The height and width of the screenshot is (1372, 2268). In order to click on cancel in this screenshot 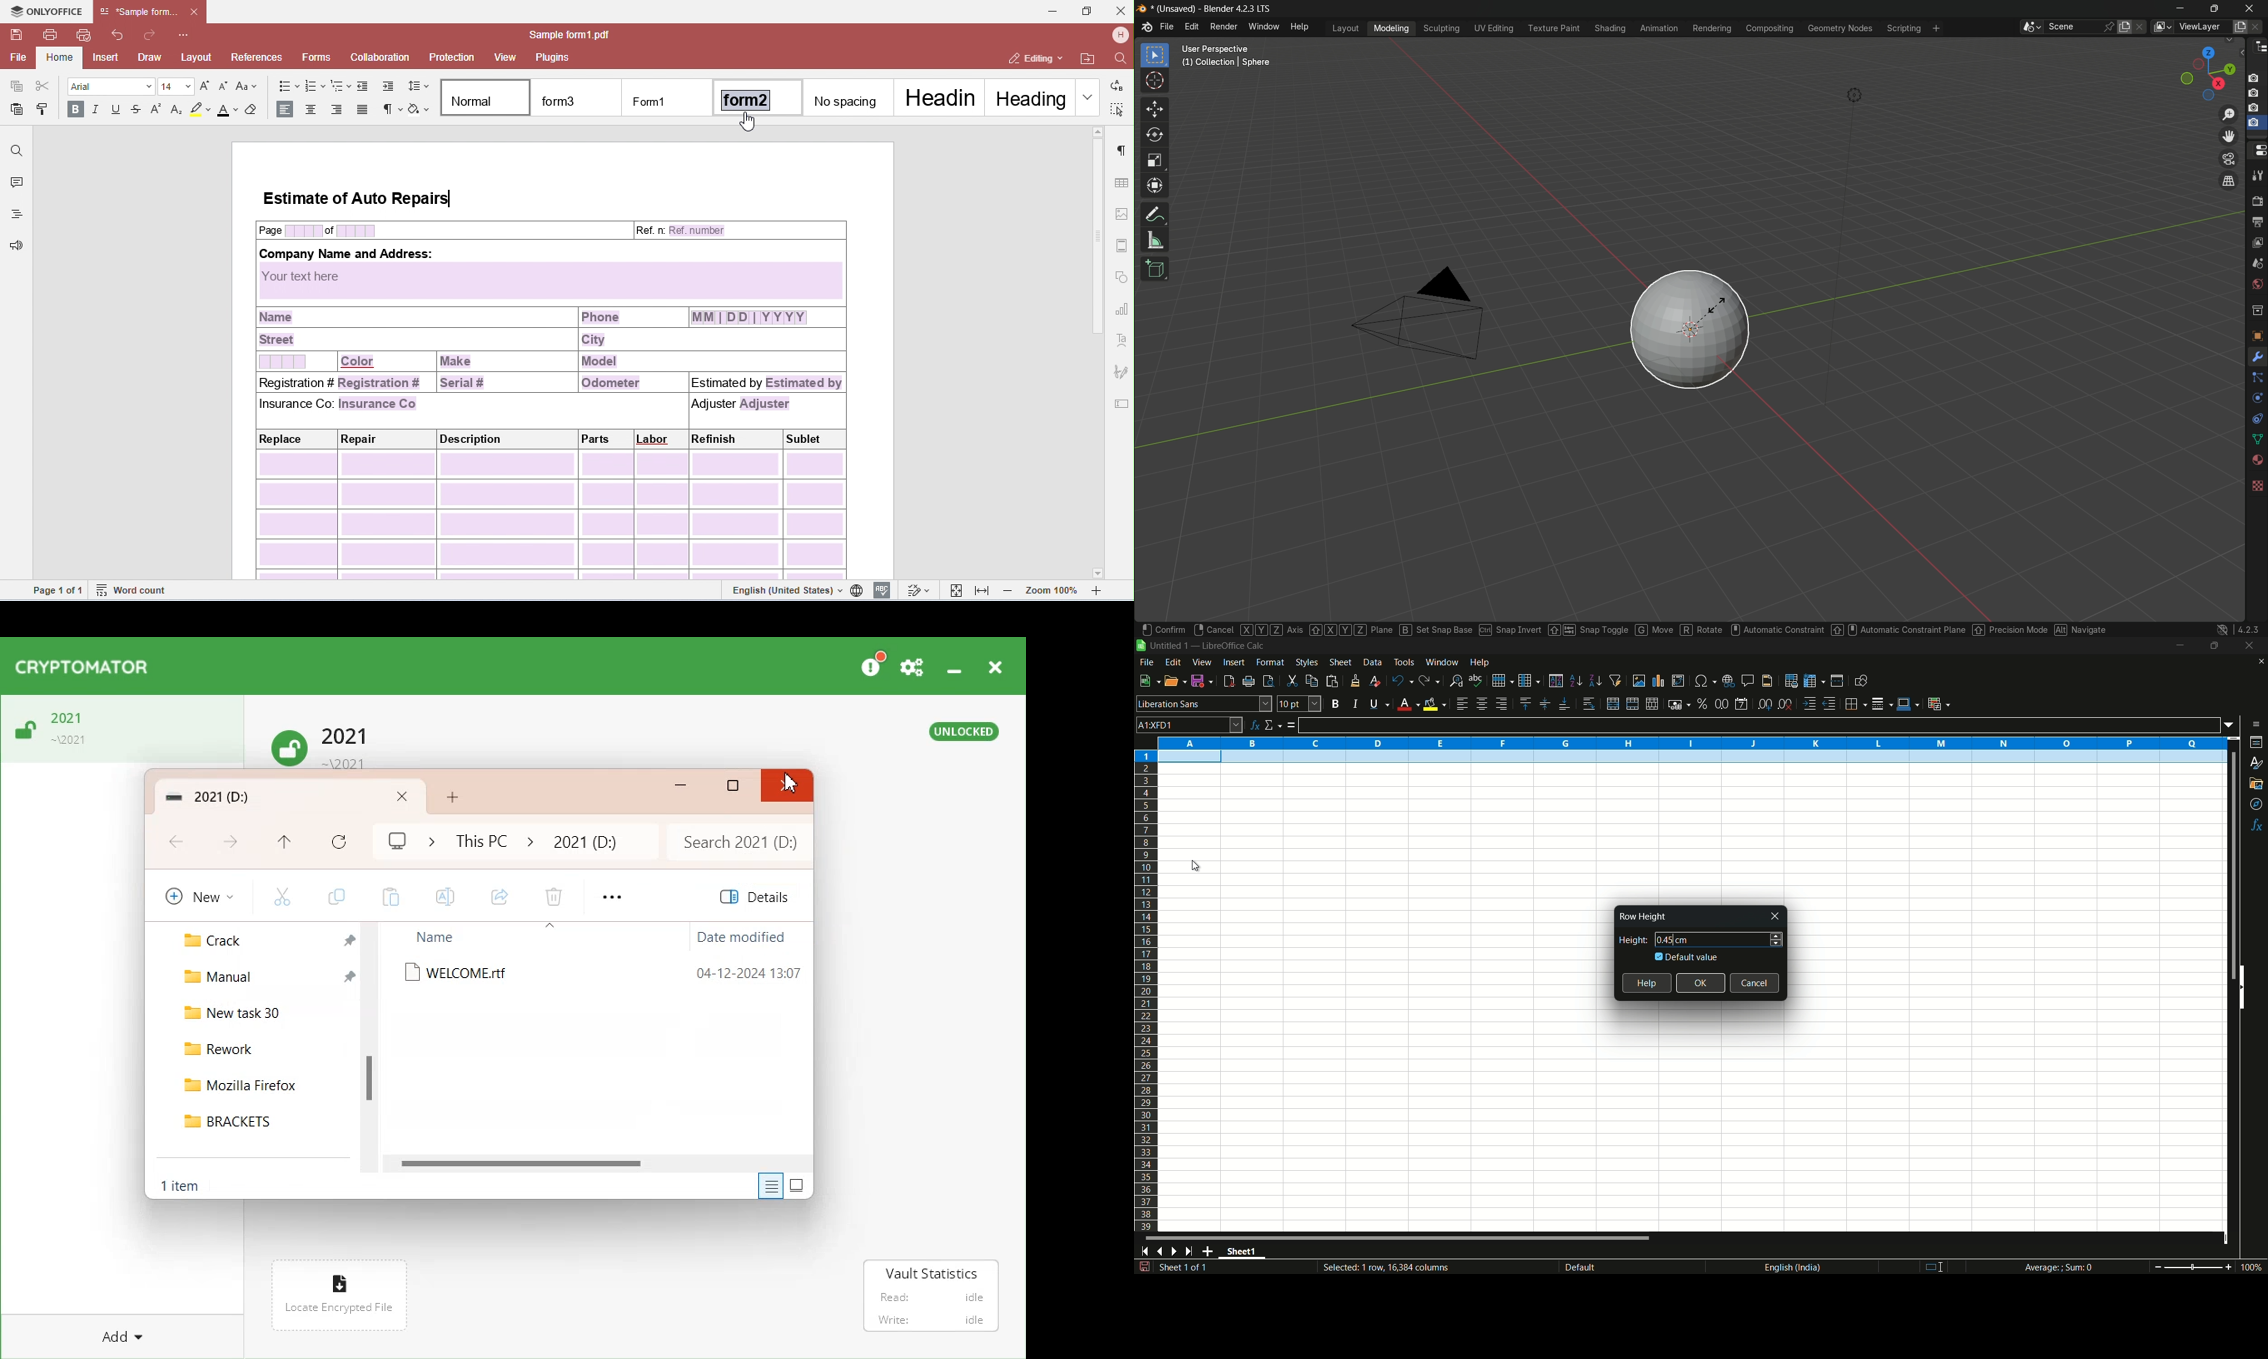, I will do `click(1755, 983)`.